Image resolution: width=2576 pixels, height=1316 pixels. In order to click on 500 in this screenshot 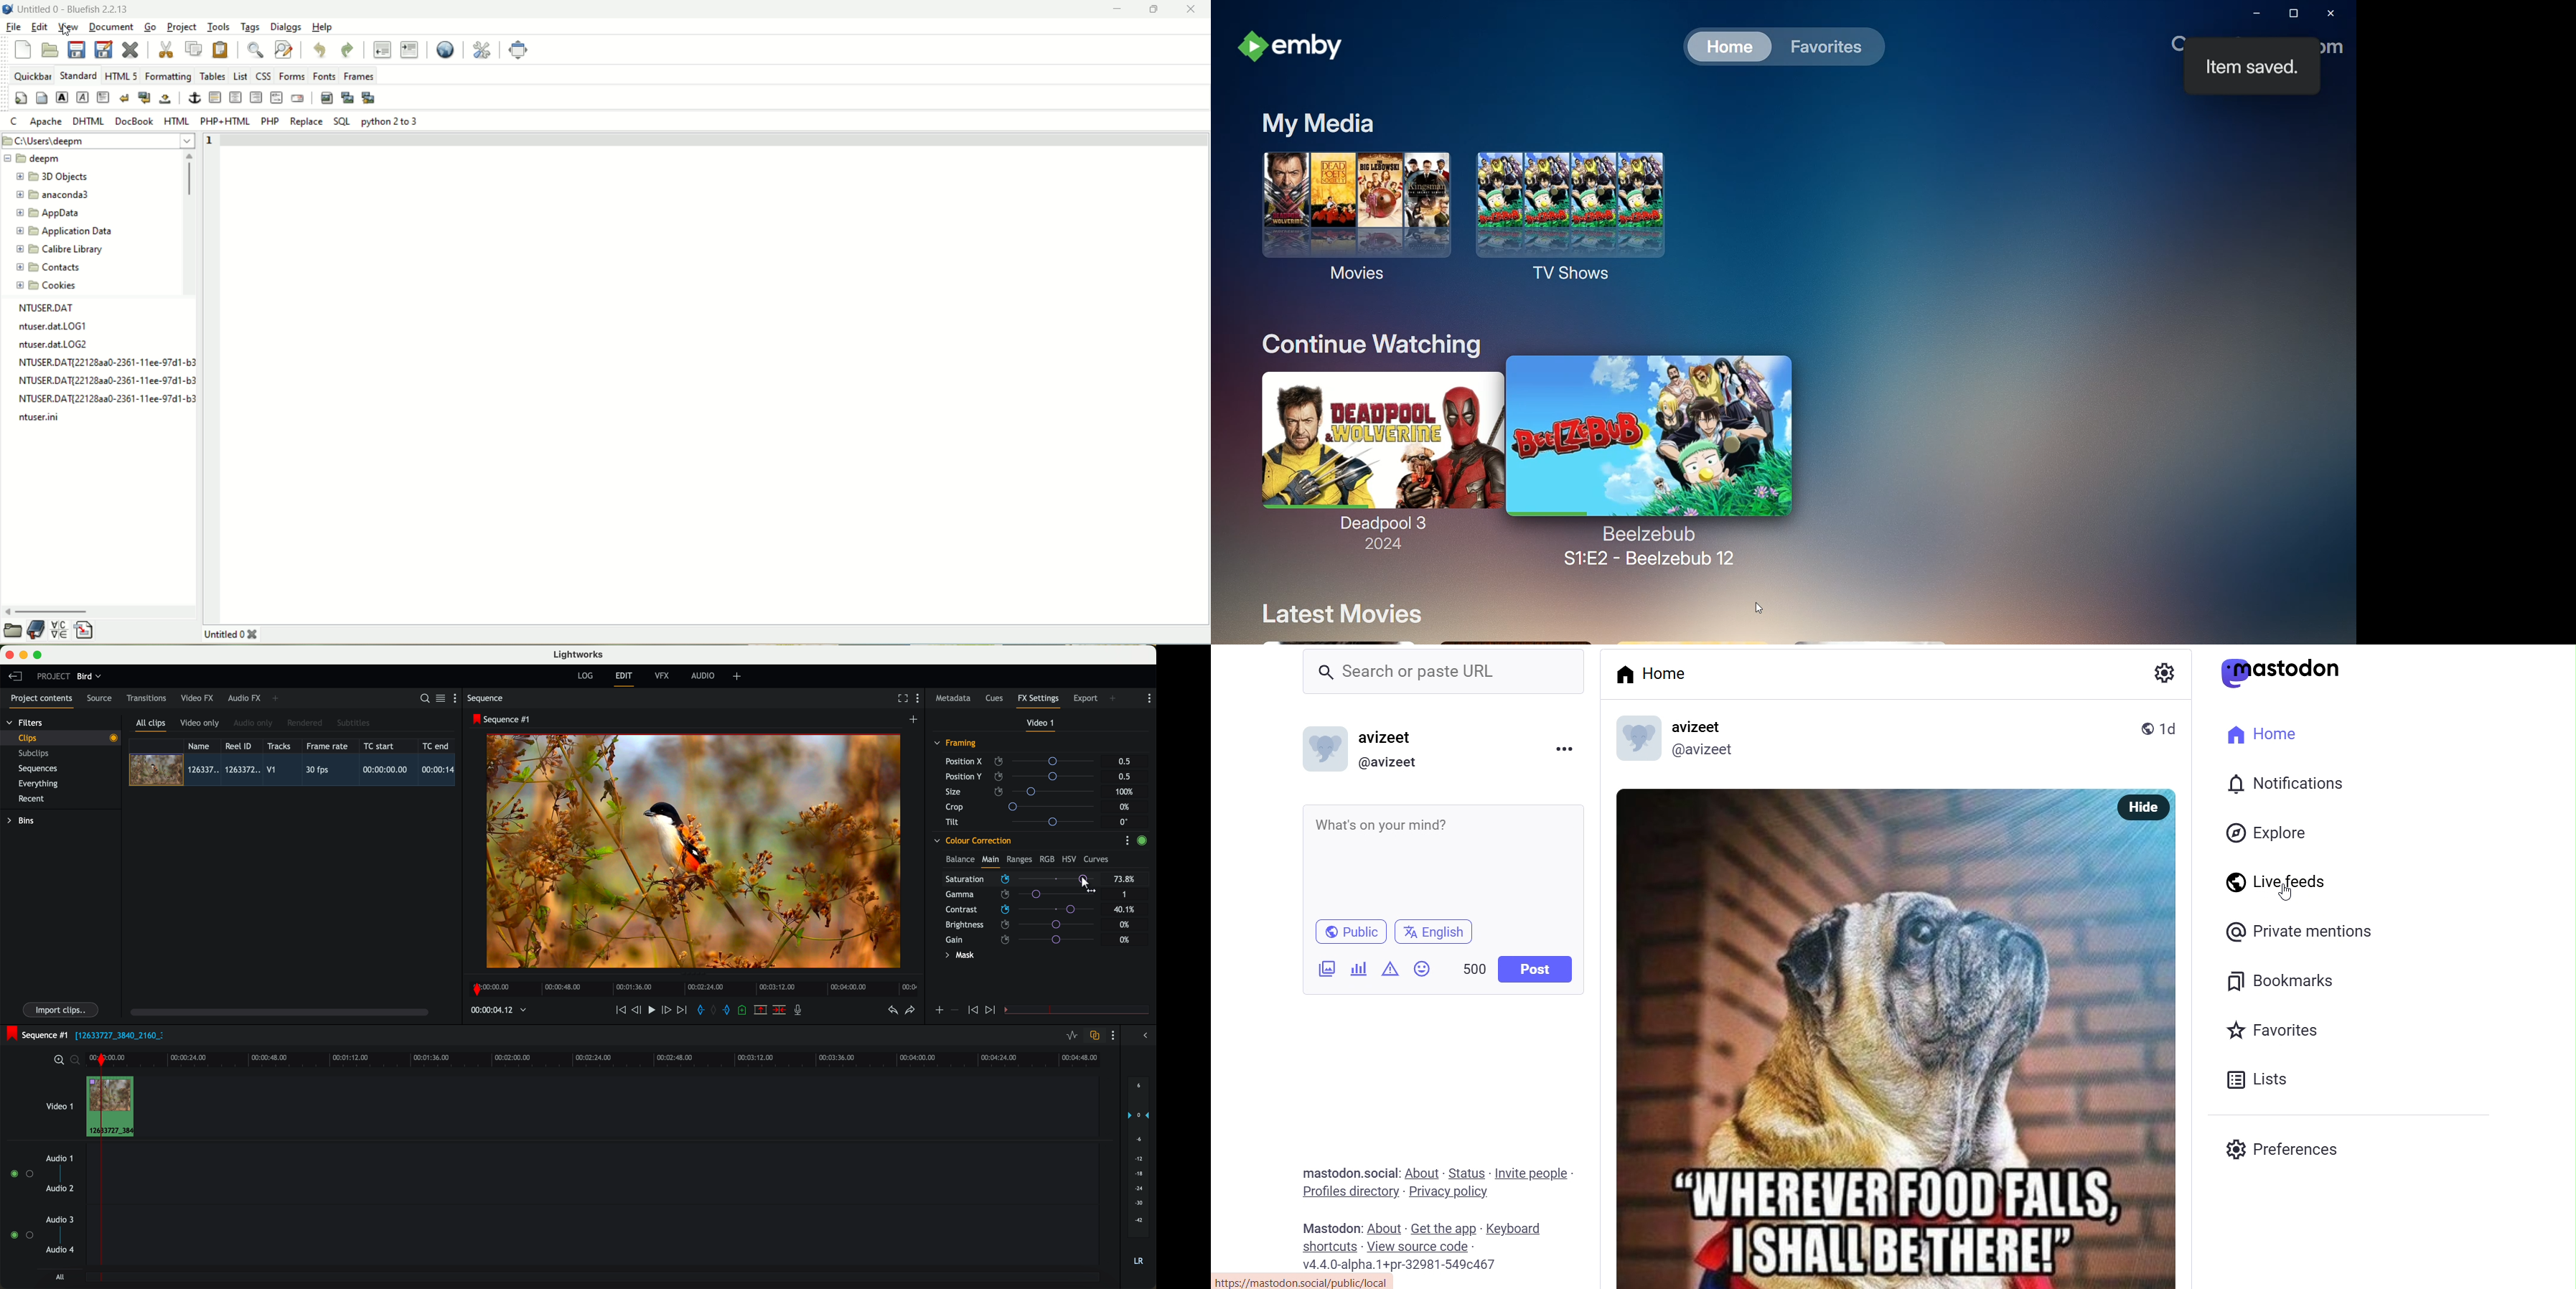, I will do `click(1474, 969)`.